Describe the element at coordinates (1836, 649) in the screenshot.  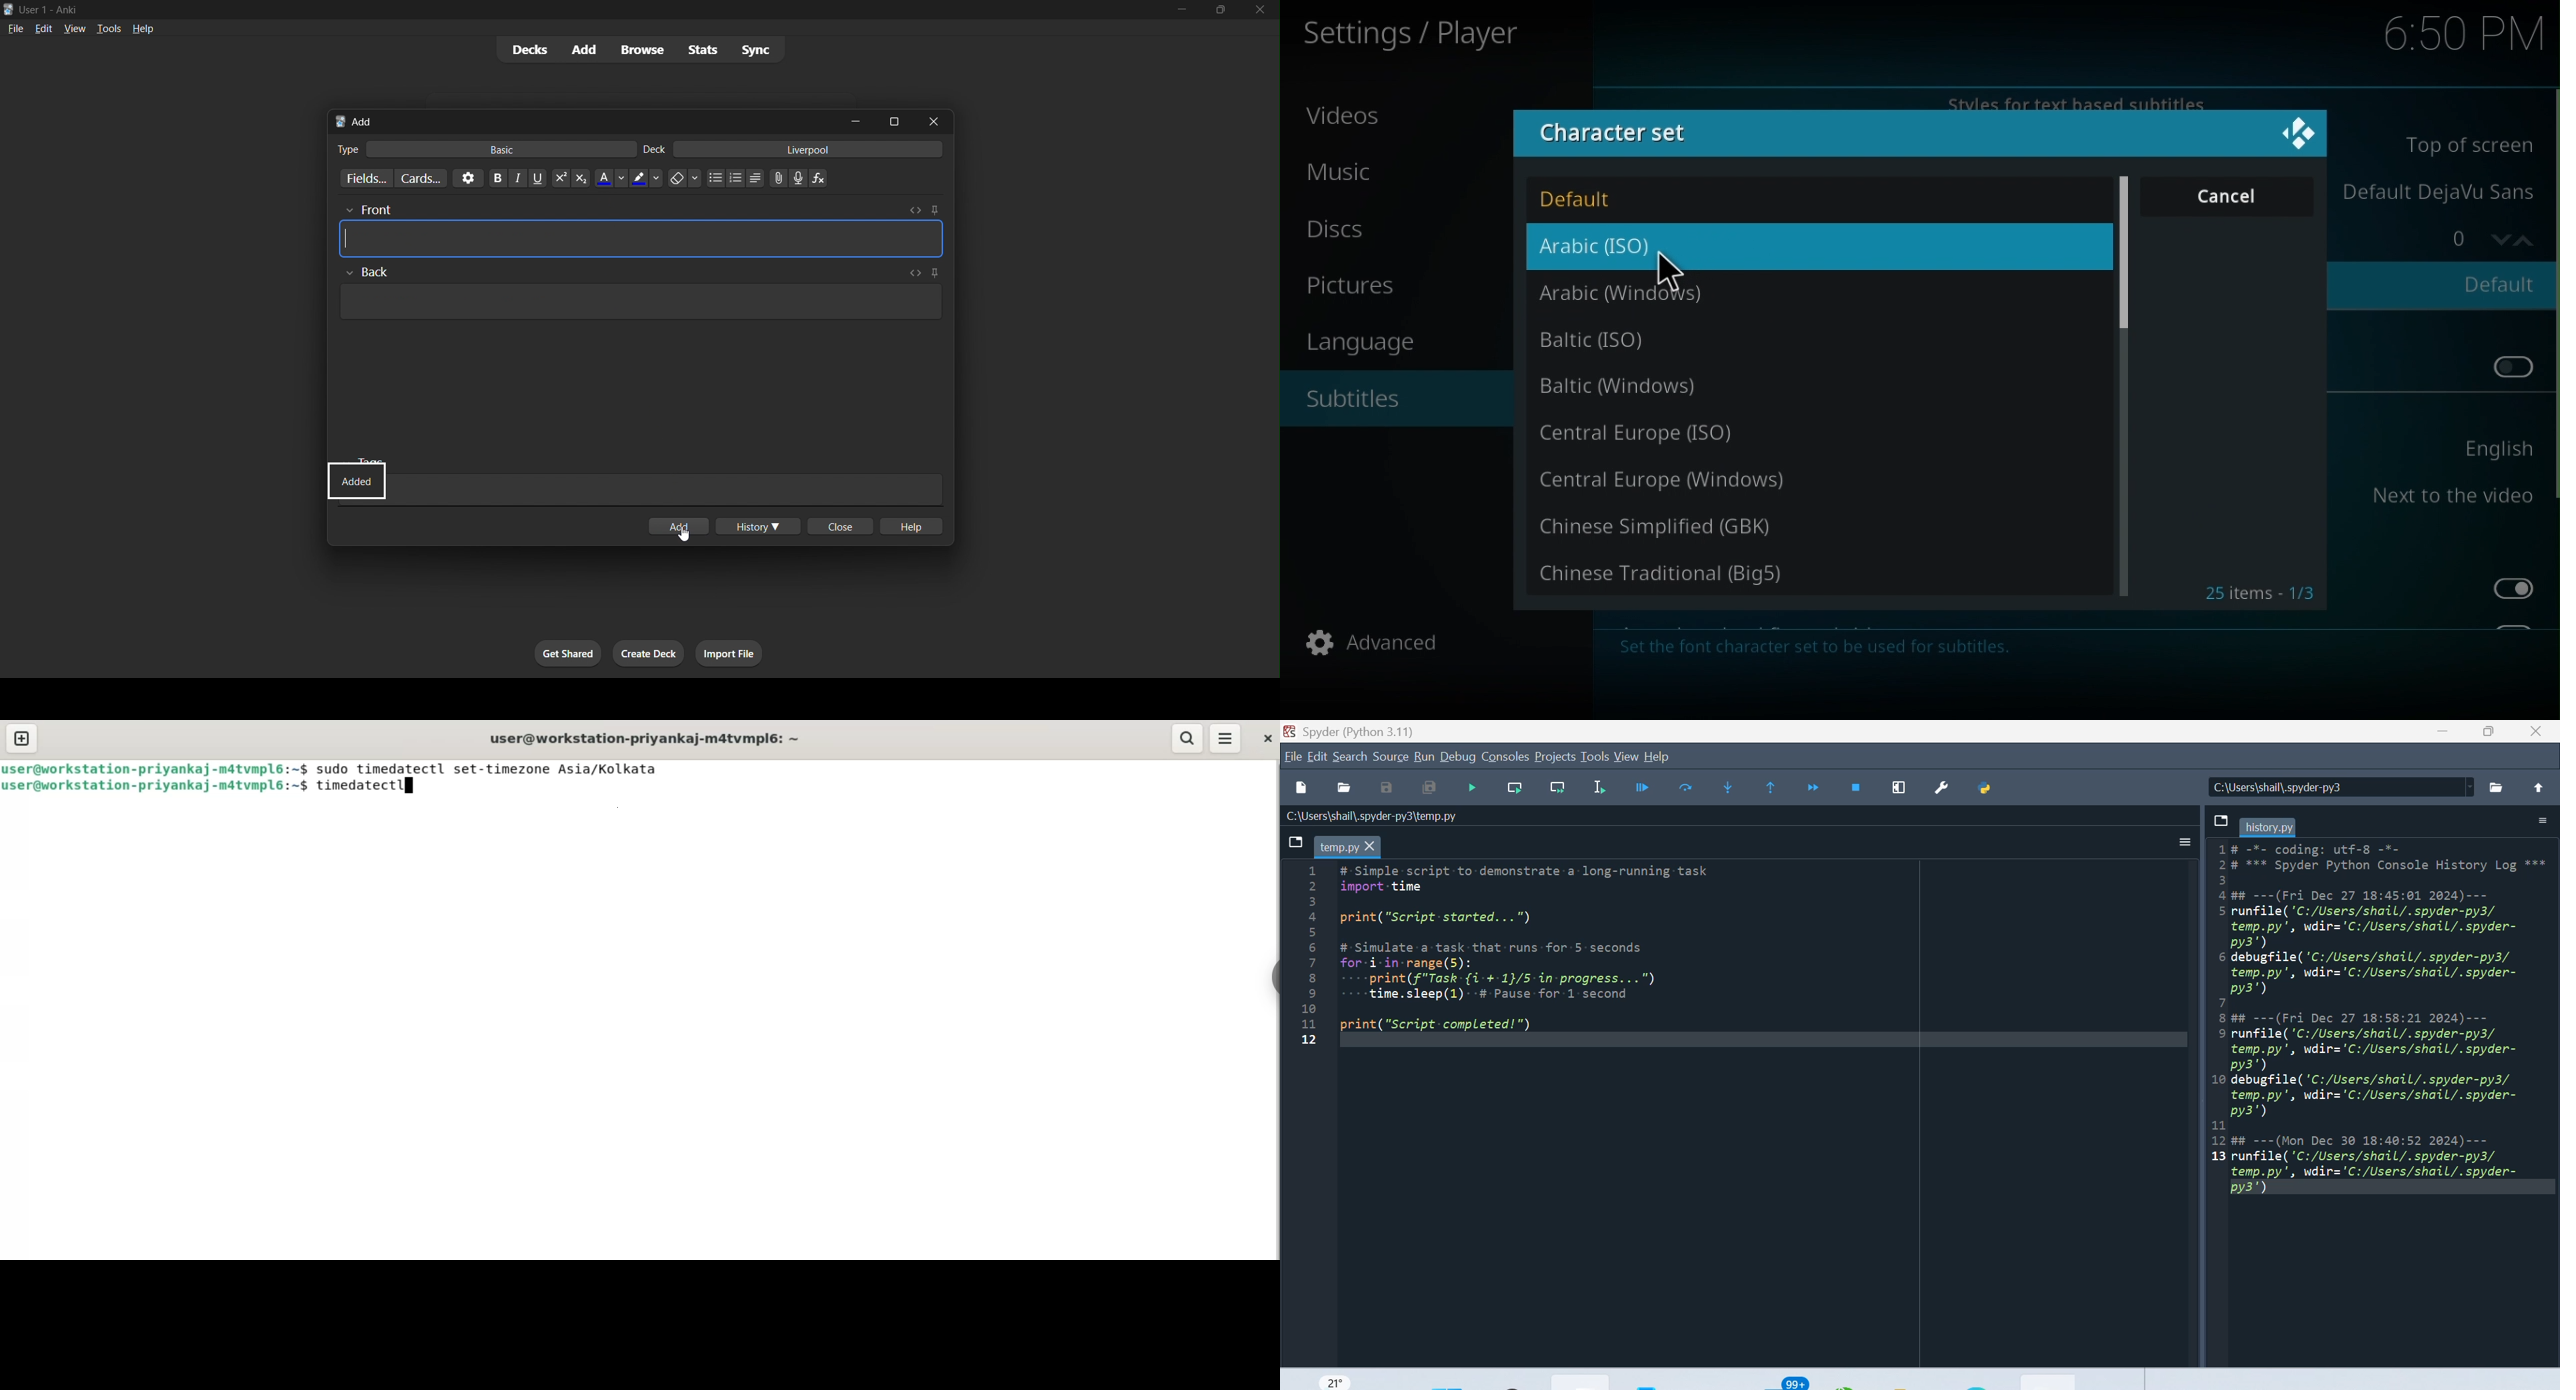
I see `Description about change in character` at that location.